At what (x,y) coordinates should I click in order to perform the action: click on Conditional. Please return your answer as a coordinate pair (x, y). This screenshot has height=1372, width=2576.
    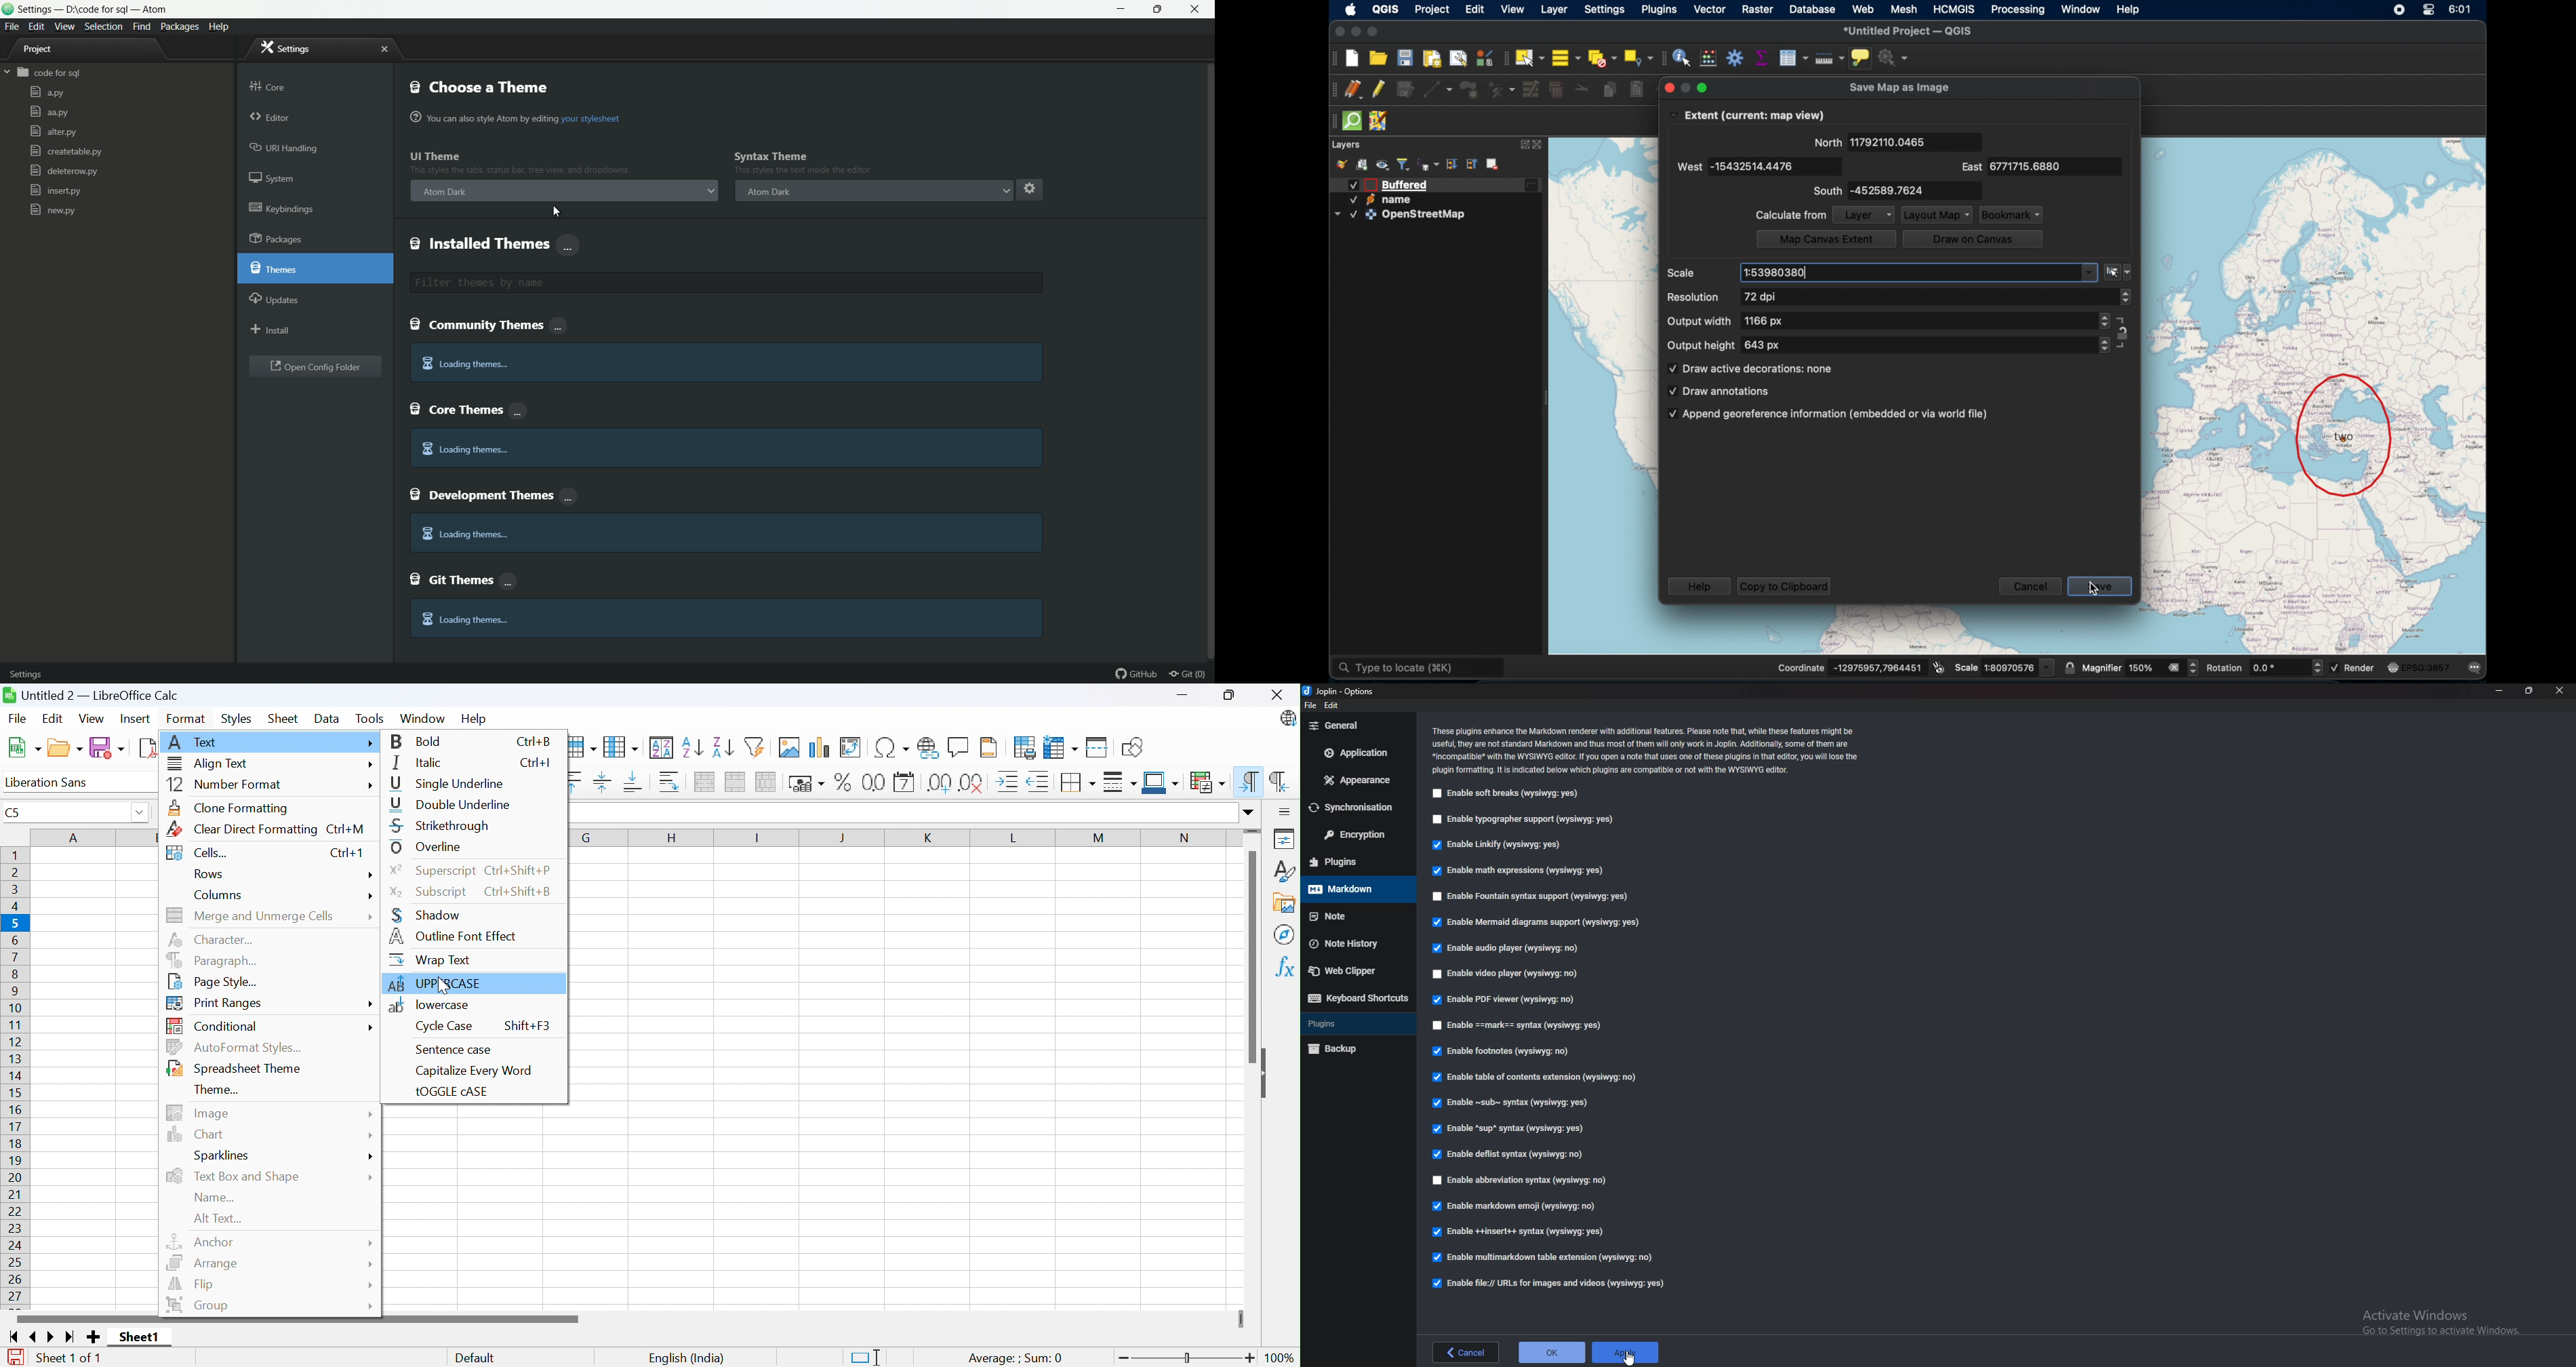
    Looking at the image, I should click on (1209, 782).